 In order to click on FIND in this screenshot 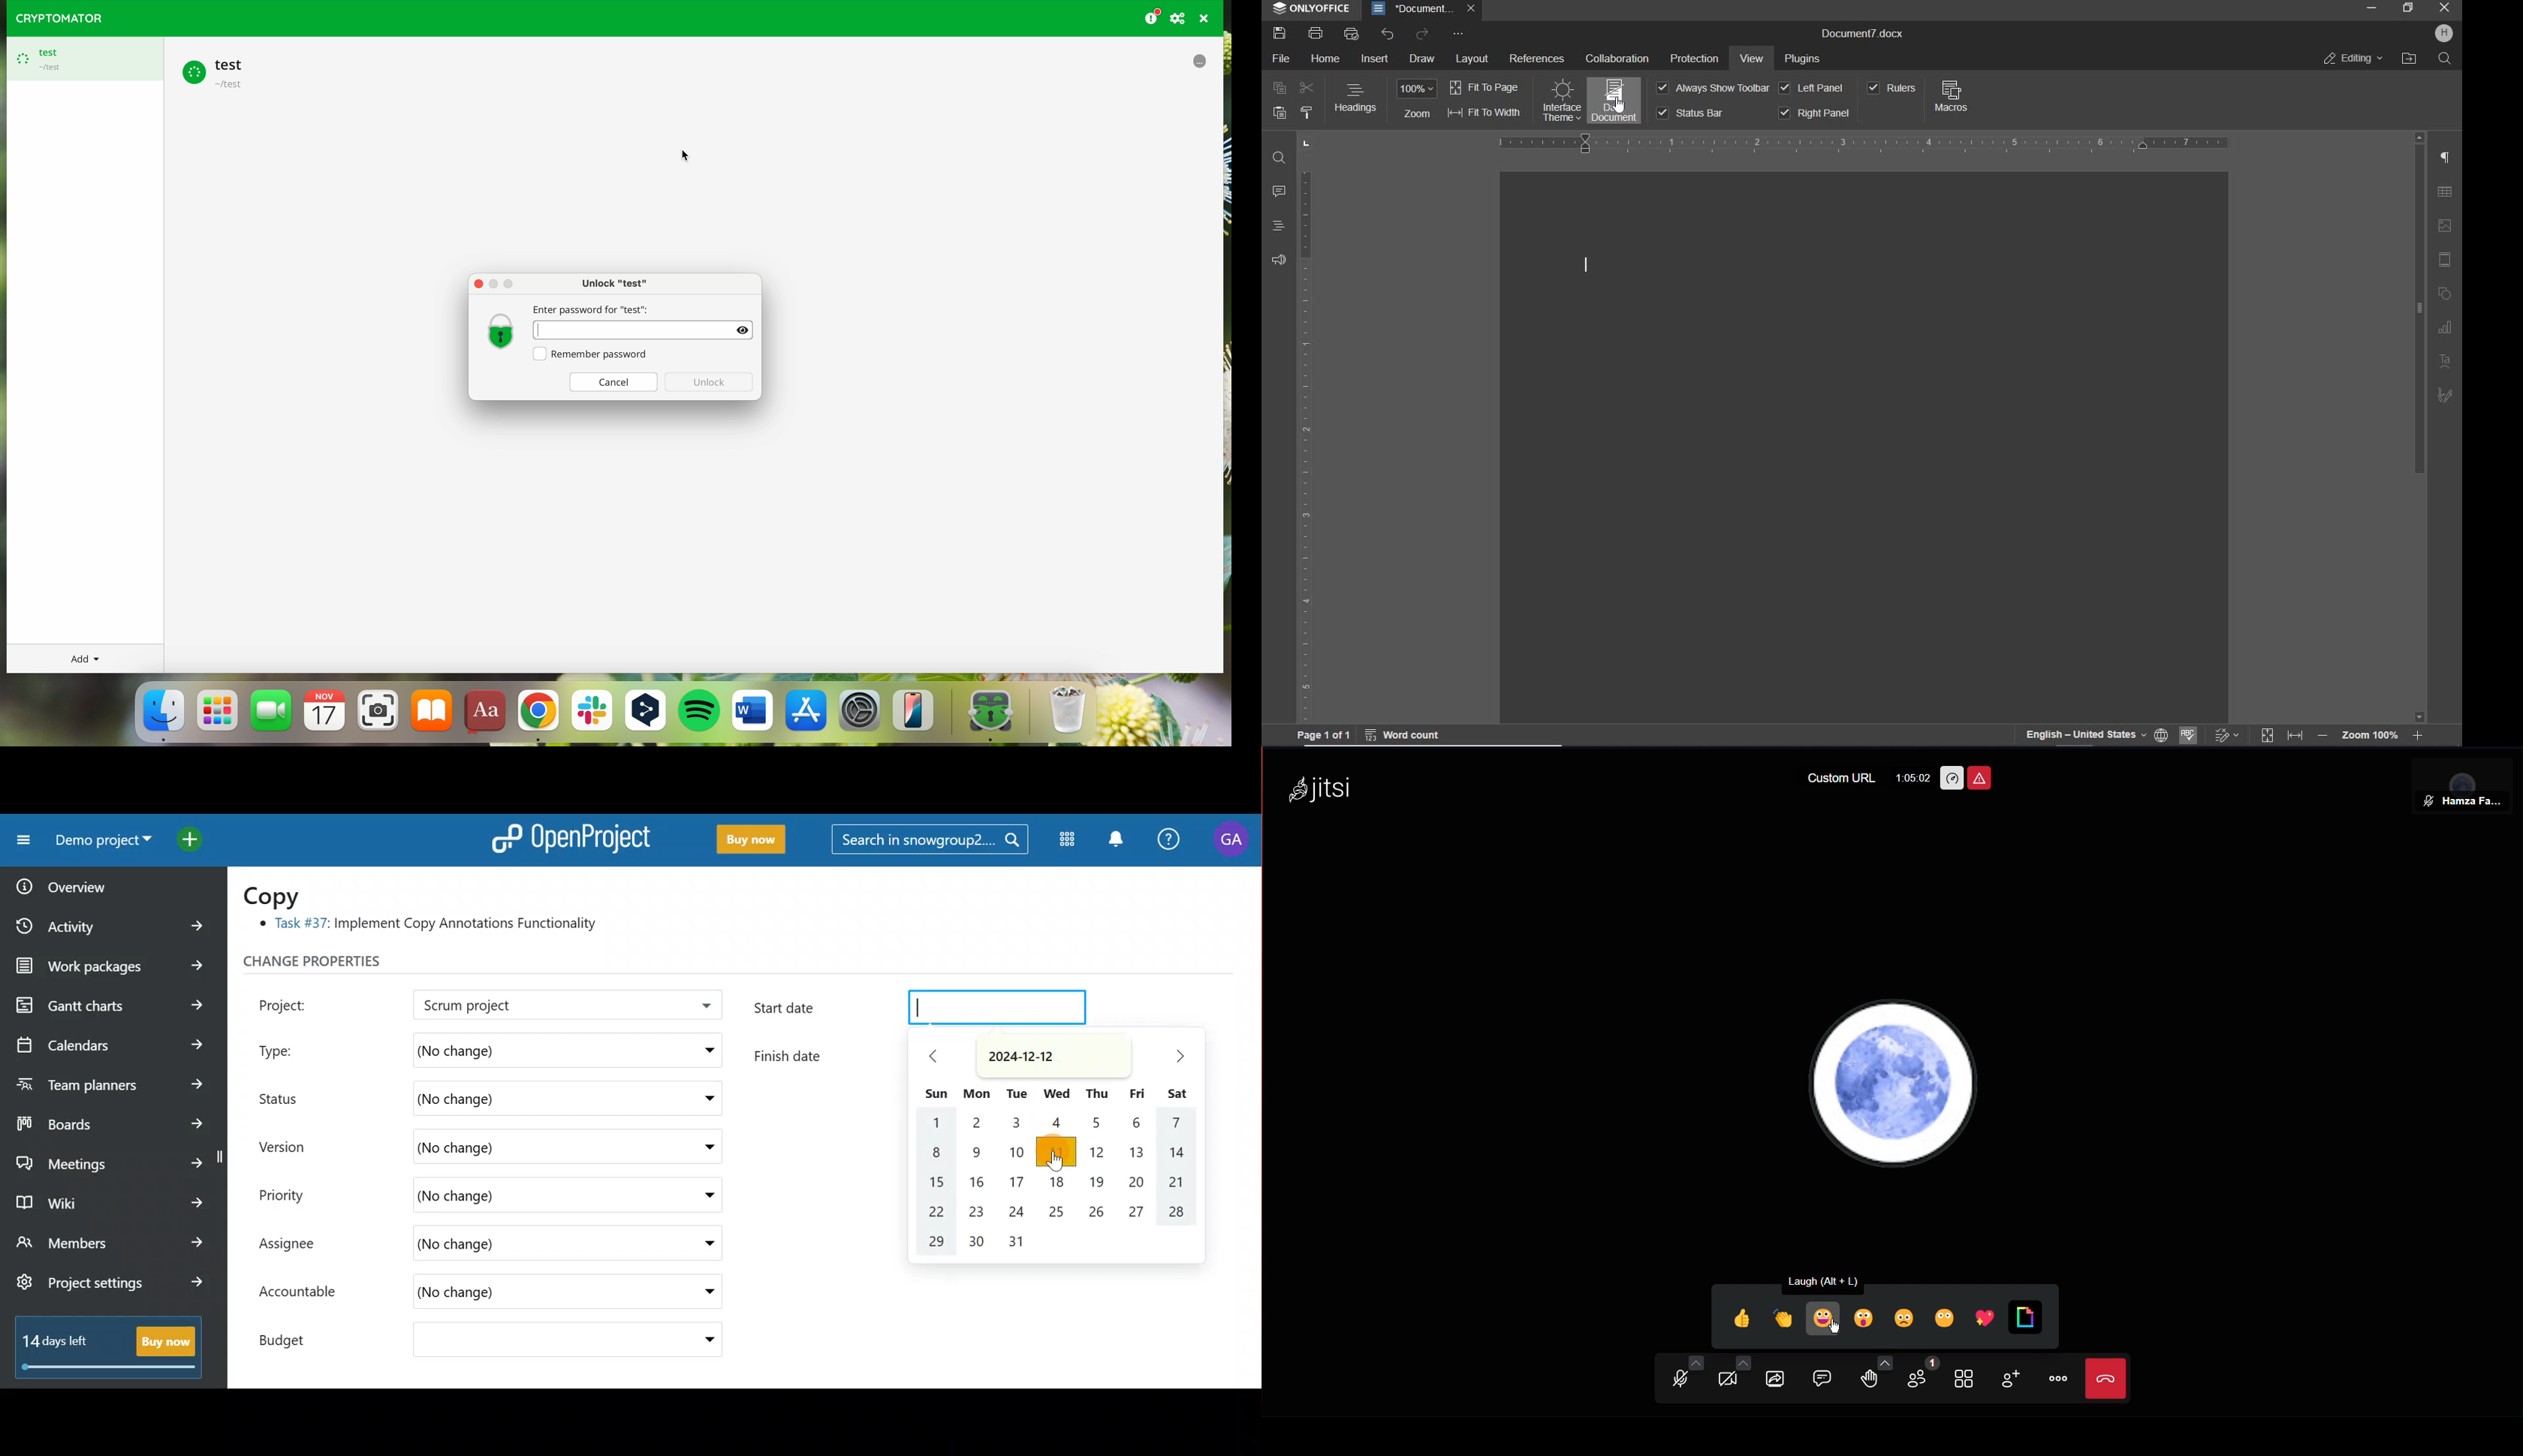, I will do `click(2445, 59)`.